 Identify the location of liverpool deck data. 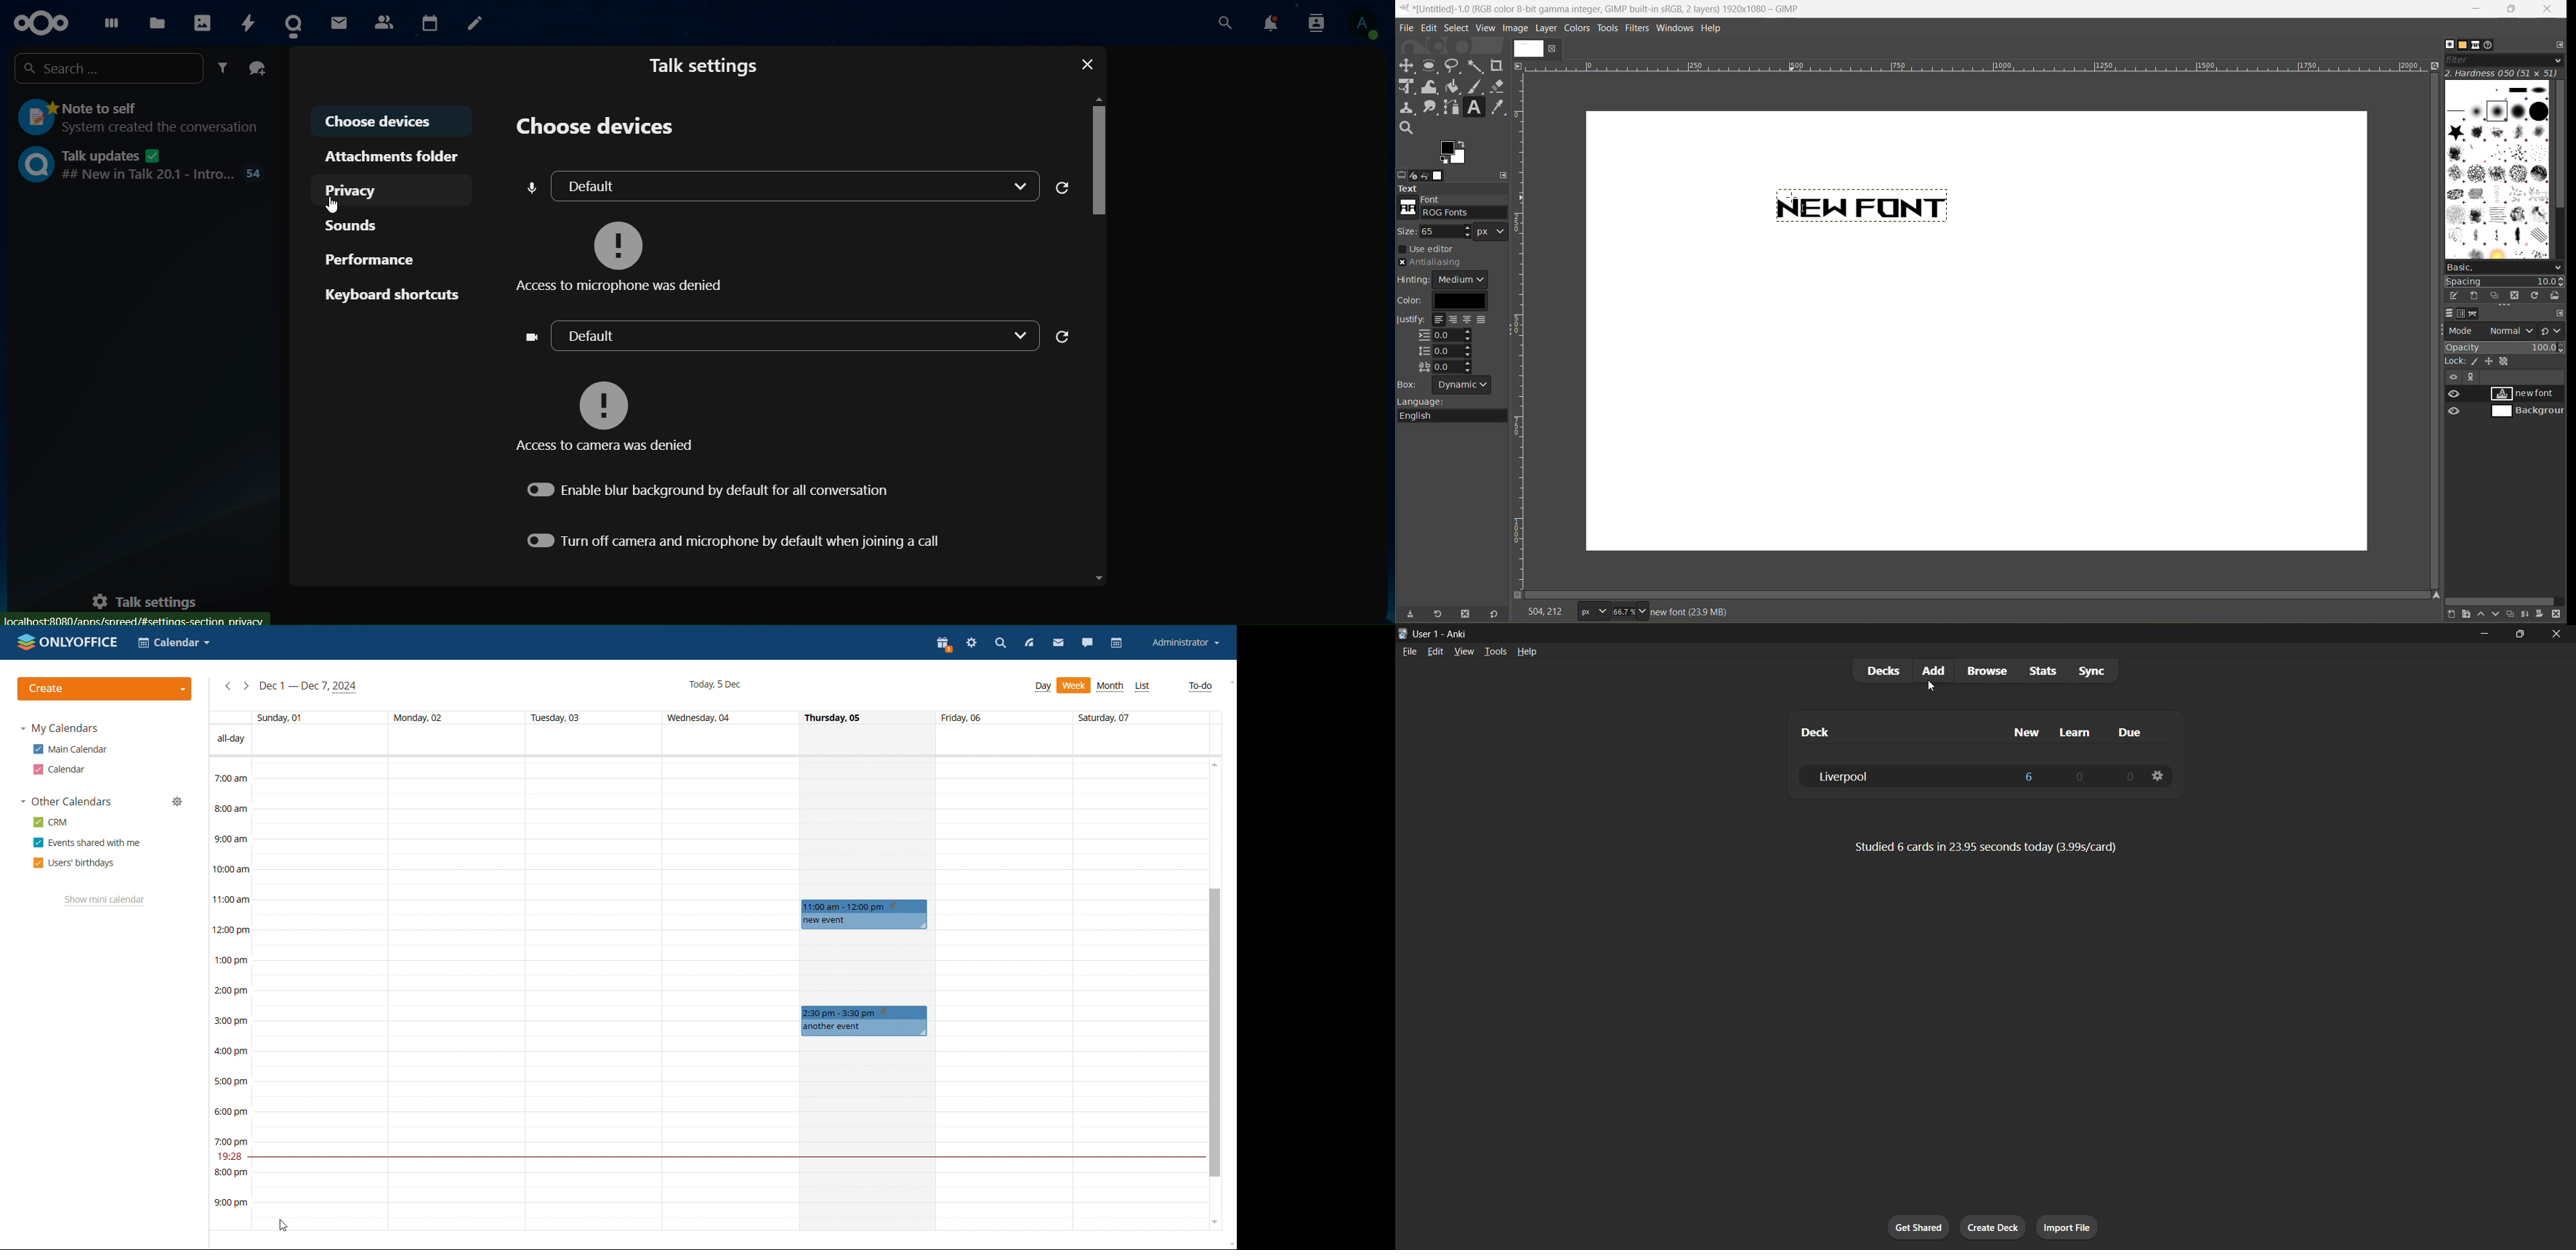
(1892, 776).